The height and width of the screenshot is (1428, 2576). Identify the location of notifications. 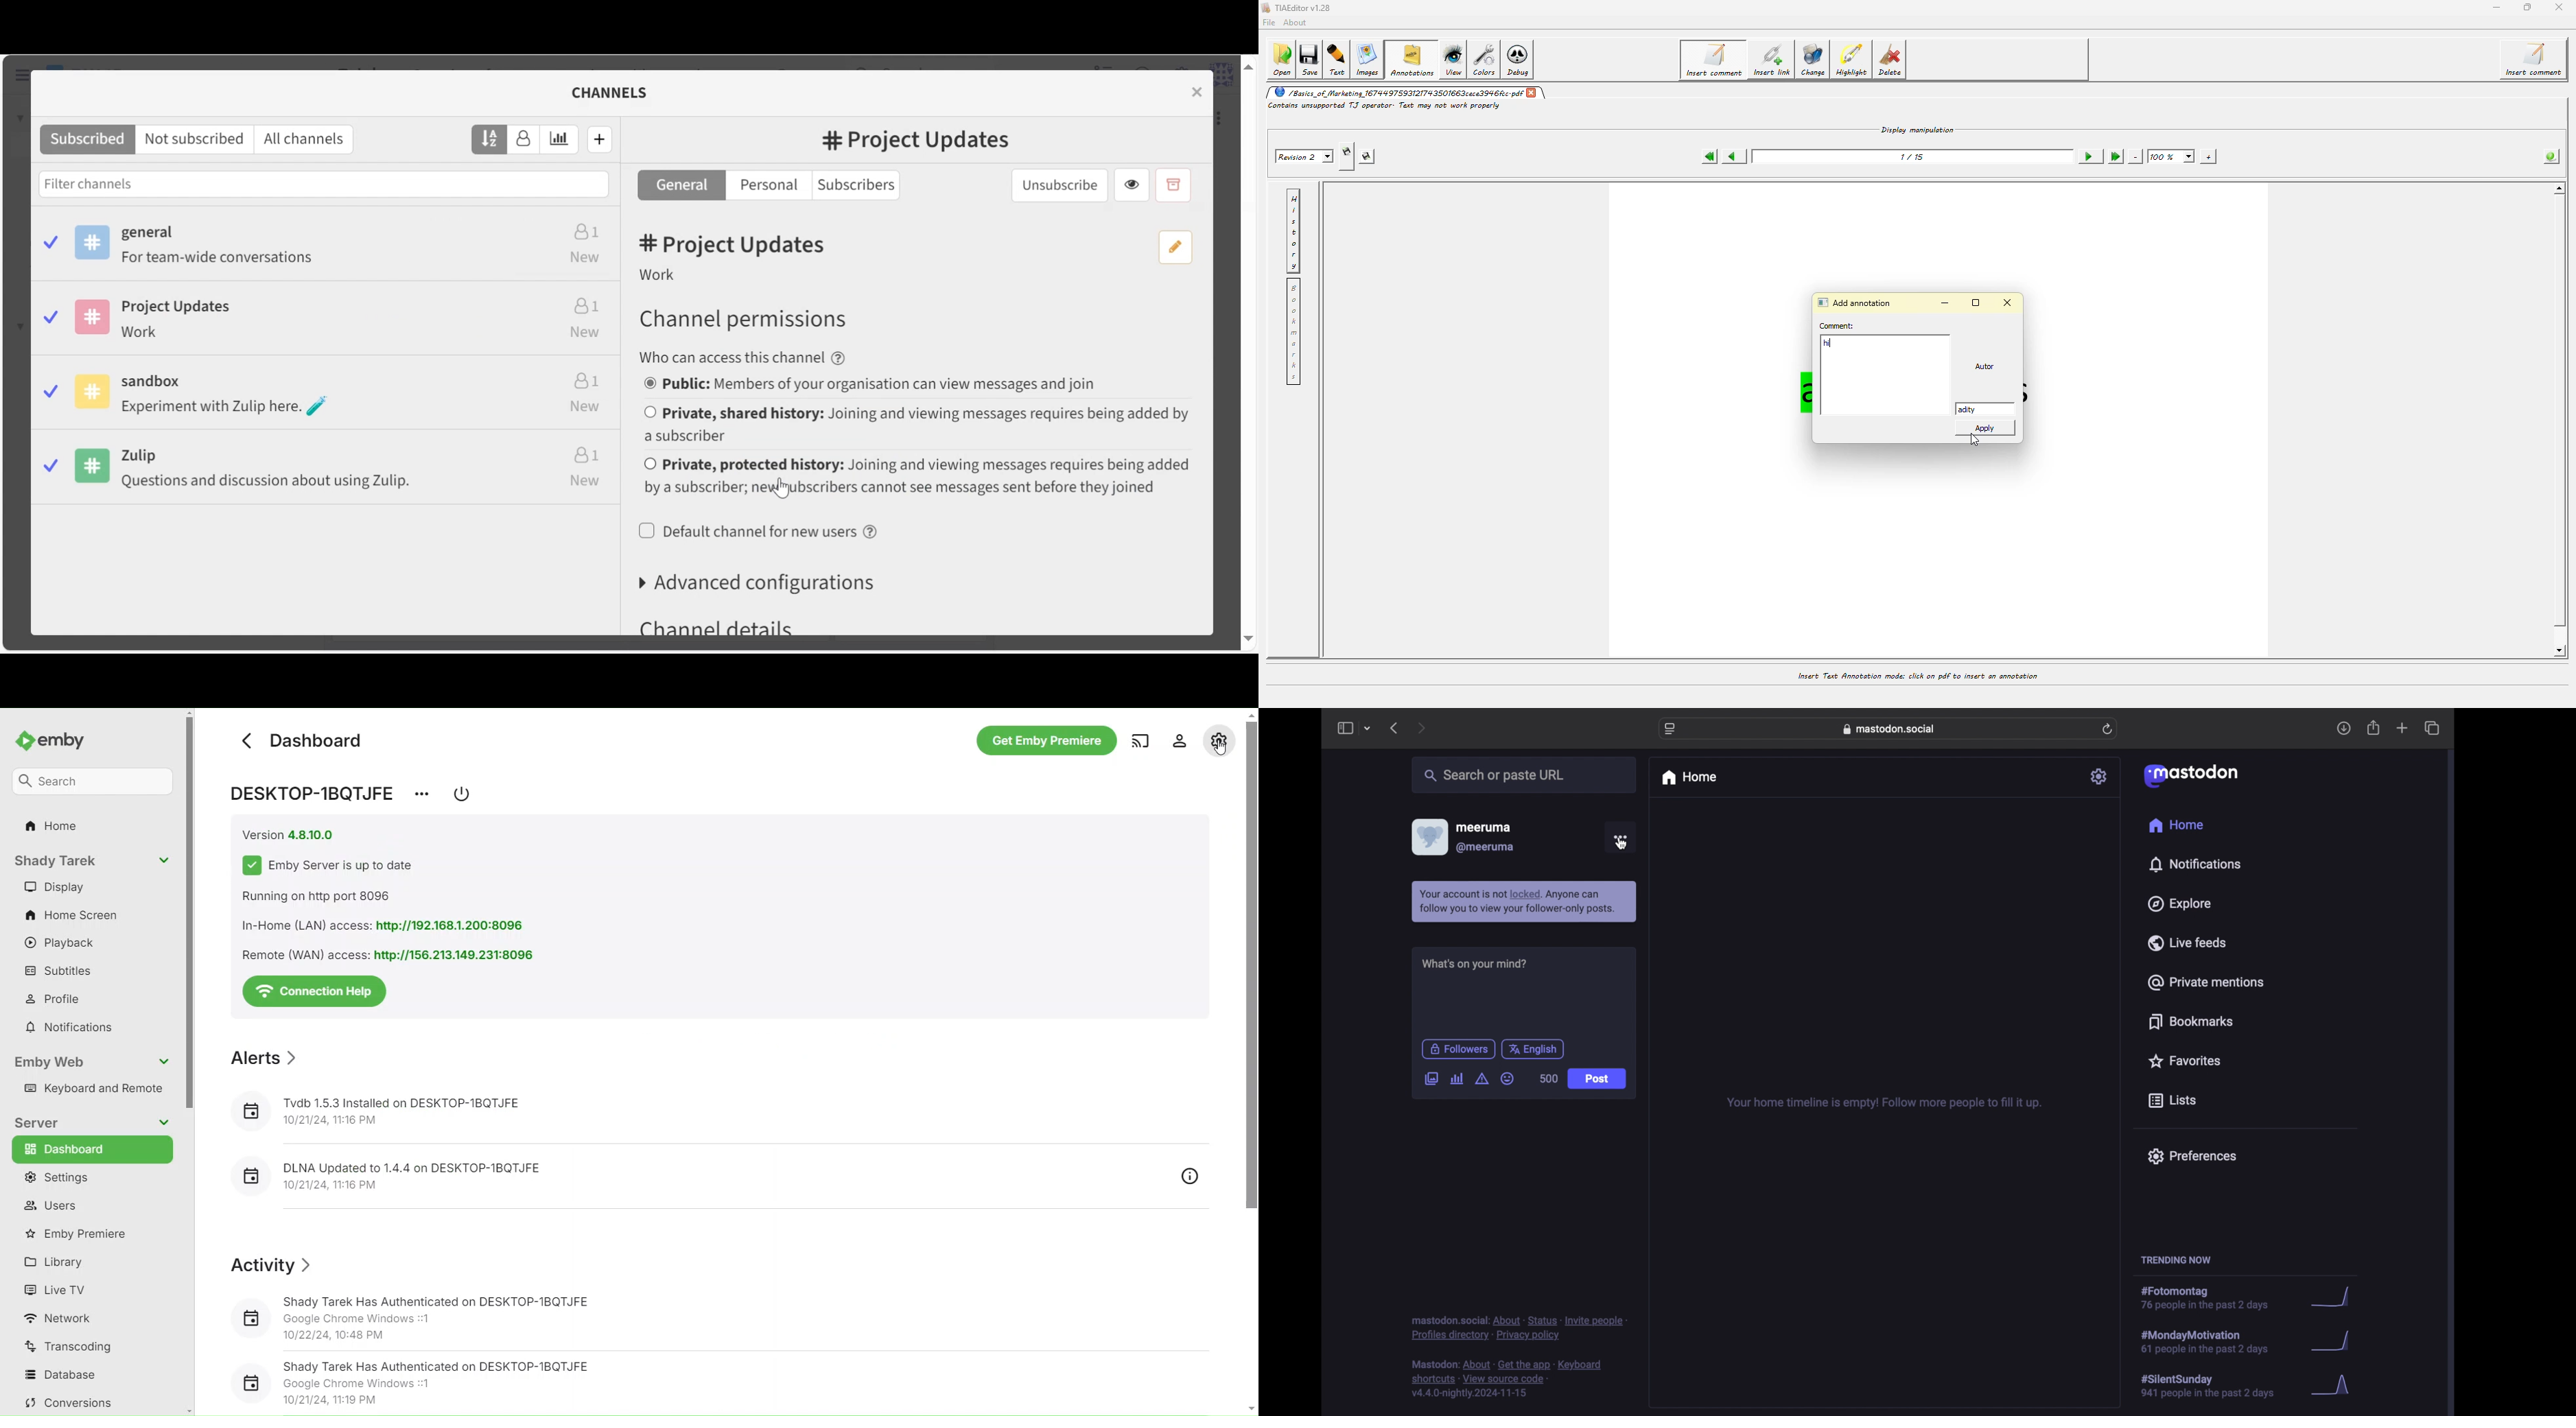
(2197, 864).